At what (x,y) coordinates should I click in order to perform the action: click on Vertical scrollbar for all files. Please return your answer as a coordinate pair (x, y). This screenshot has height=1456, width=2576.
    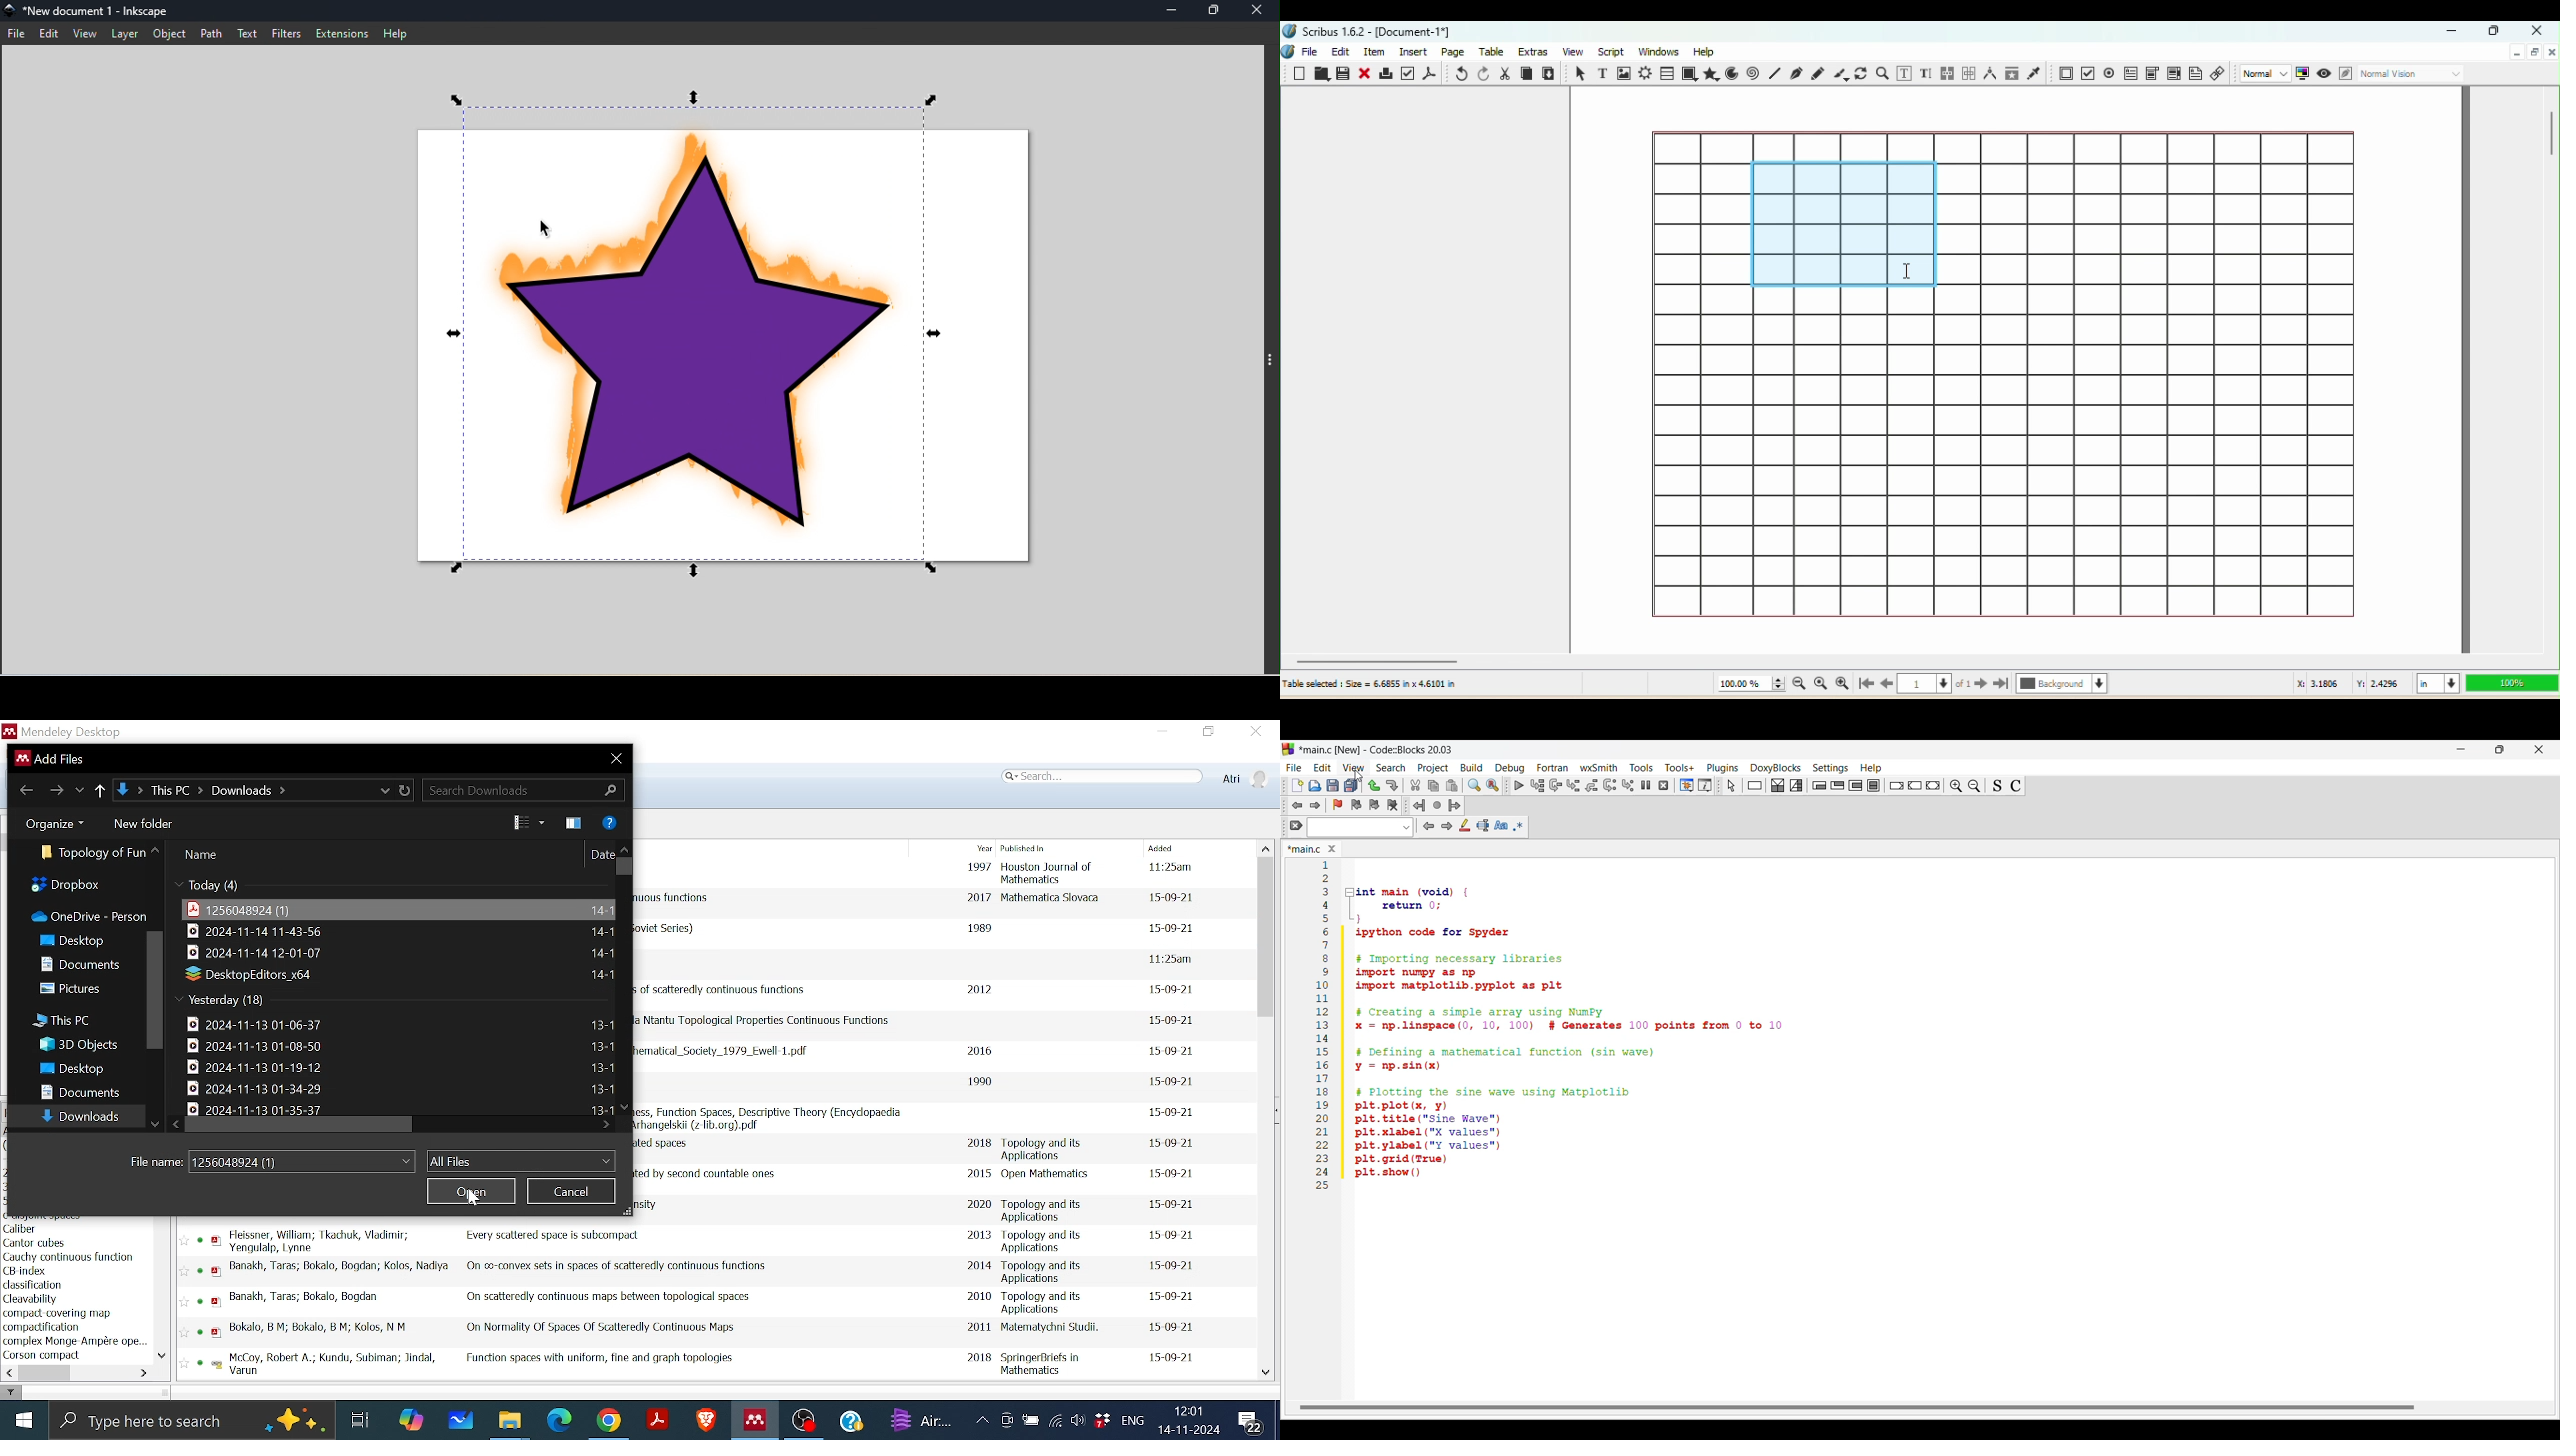
    Looking at the image, I should click on (624, 868).